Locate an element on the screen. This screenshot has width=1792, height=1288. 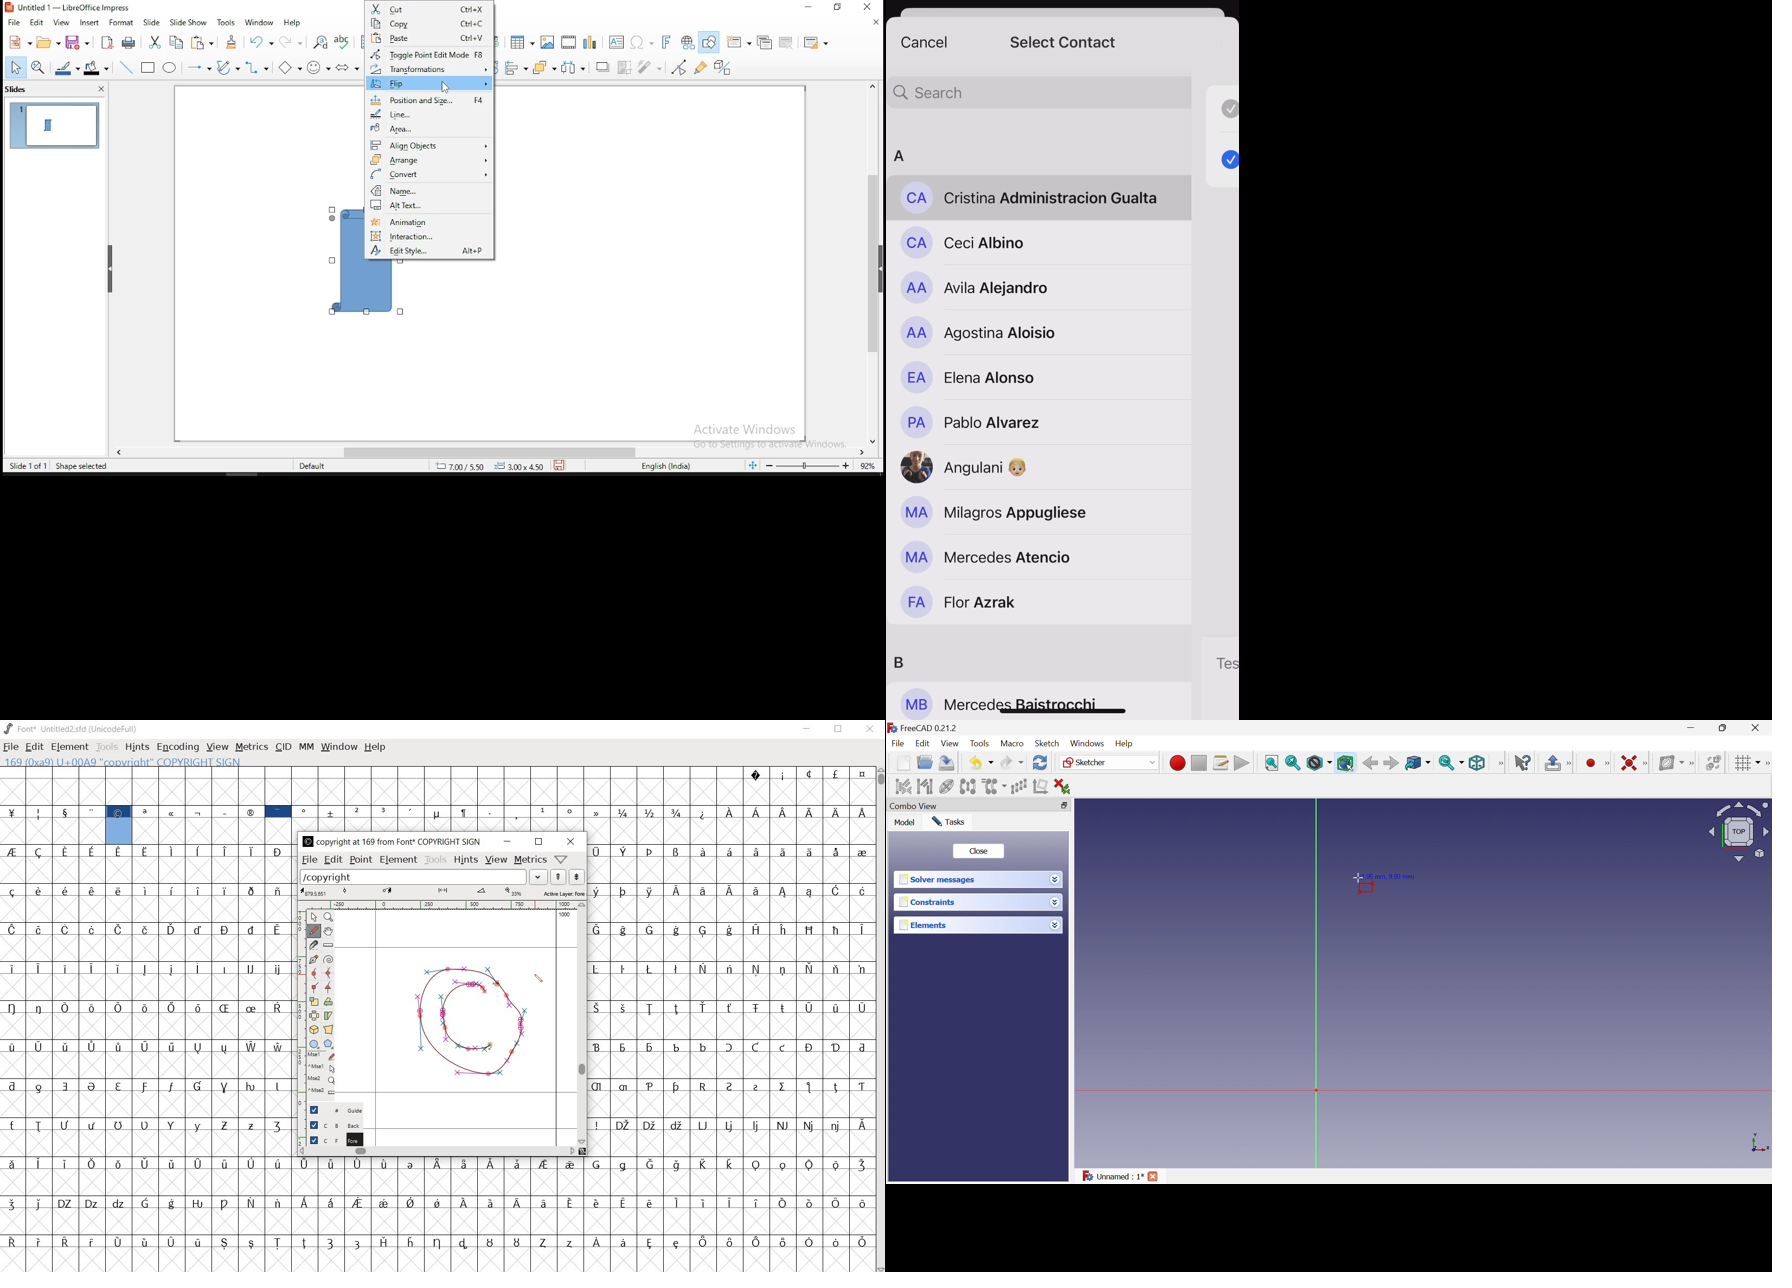
Switch space is located at coordinates (1714, 762).